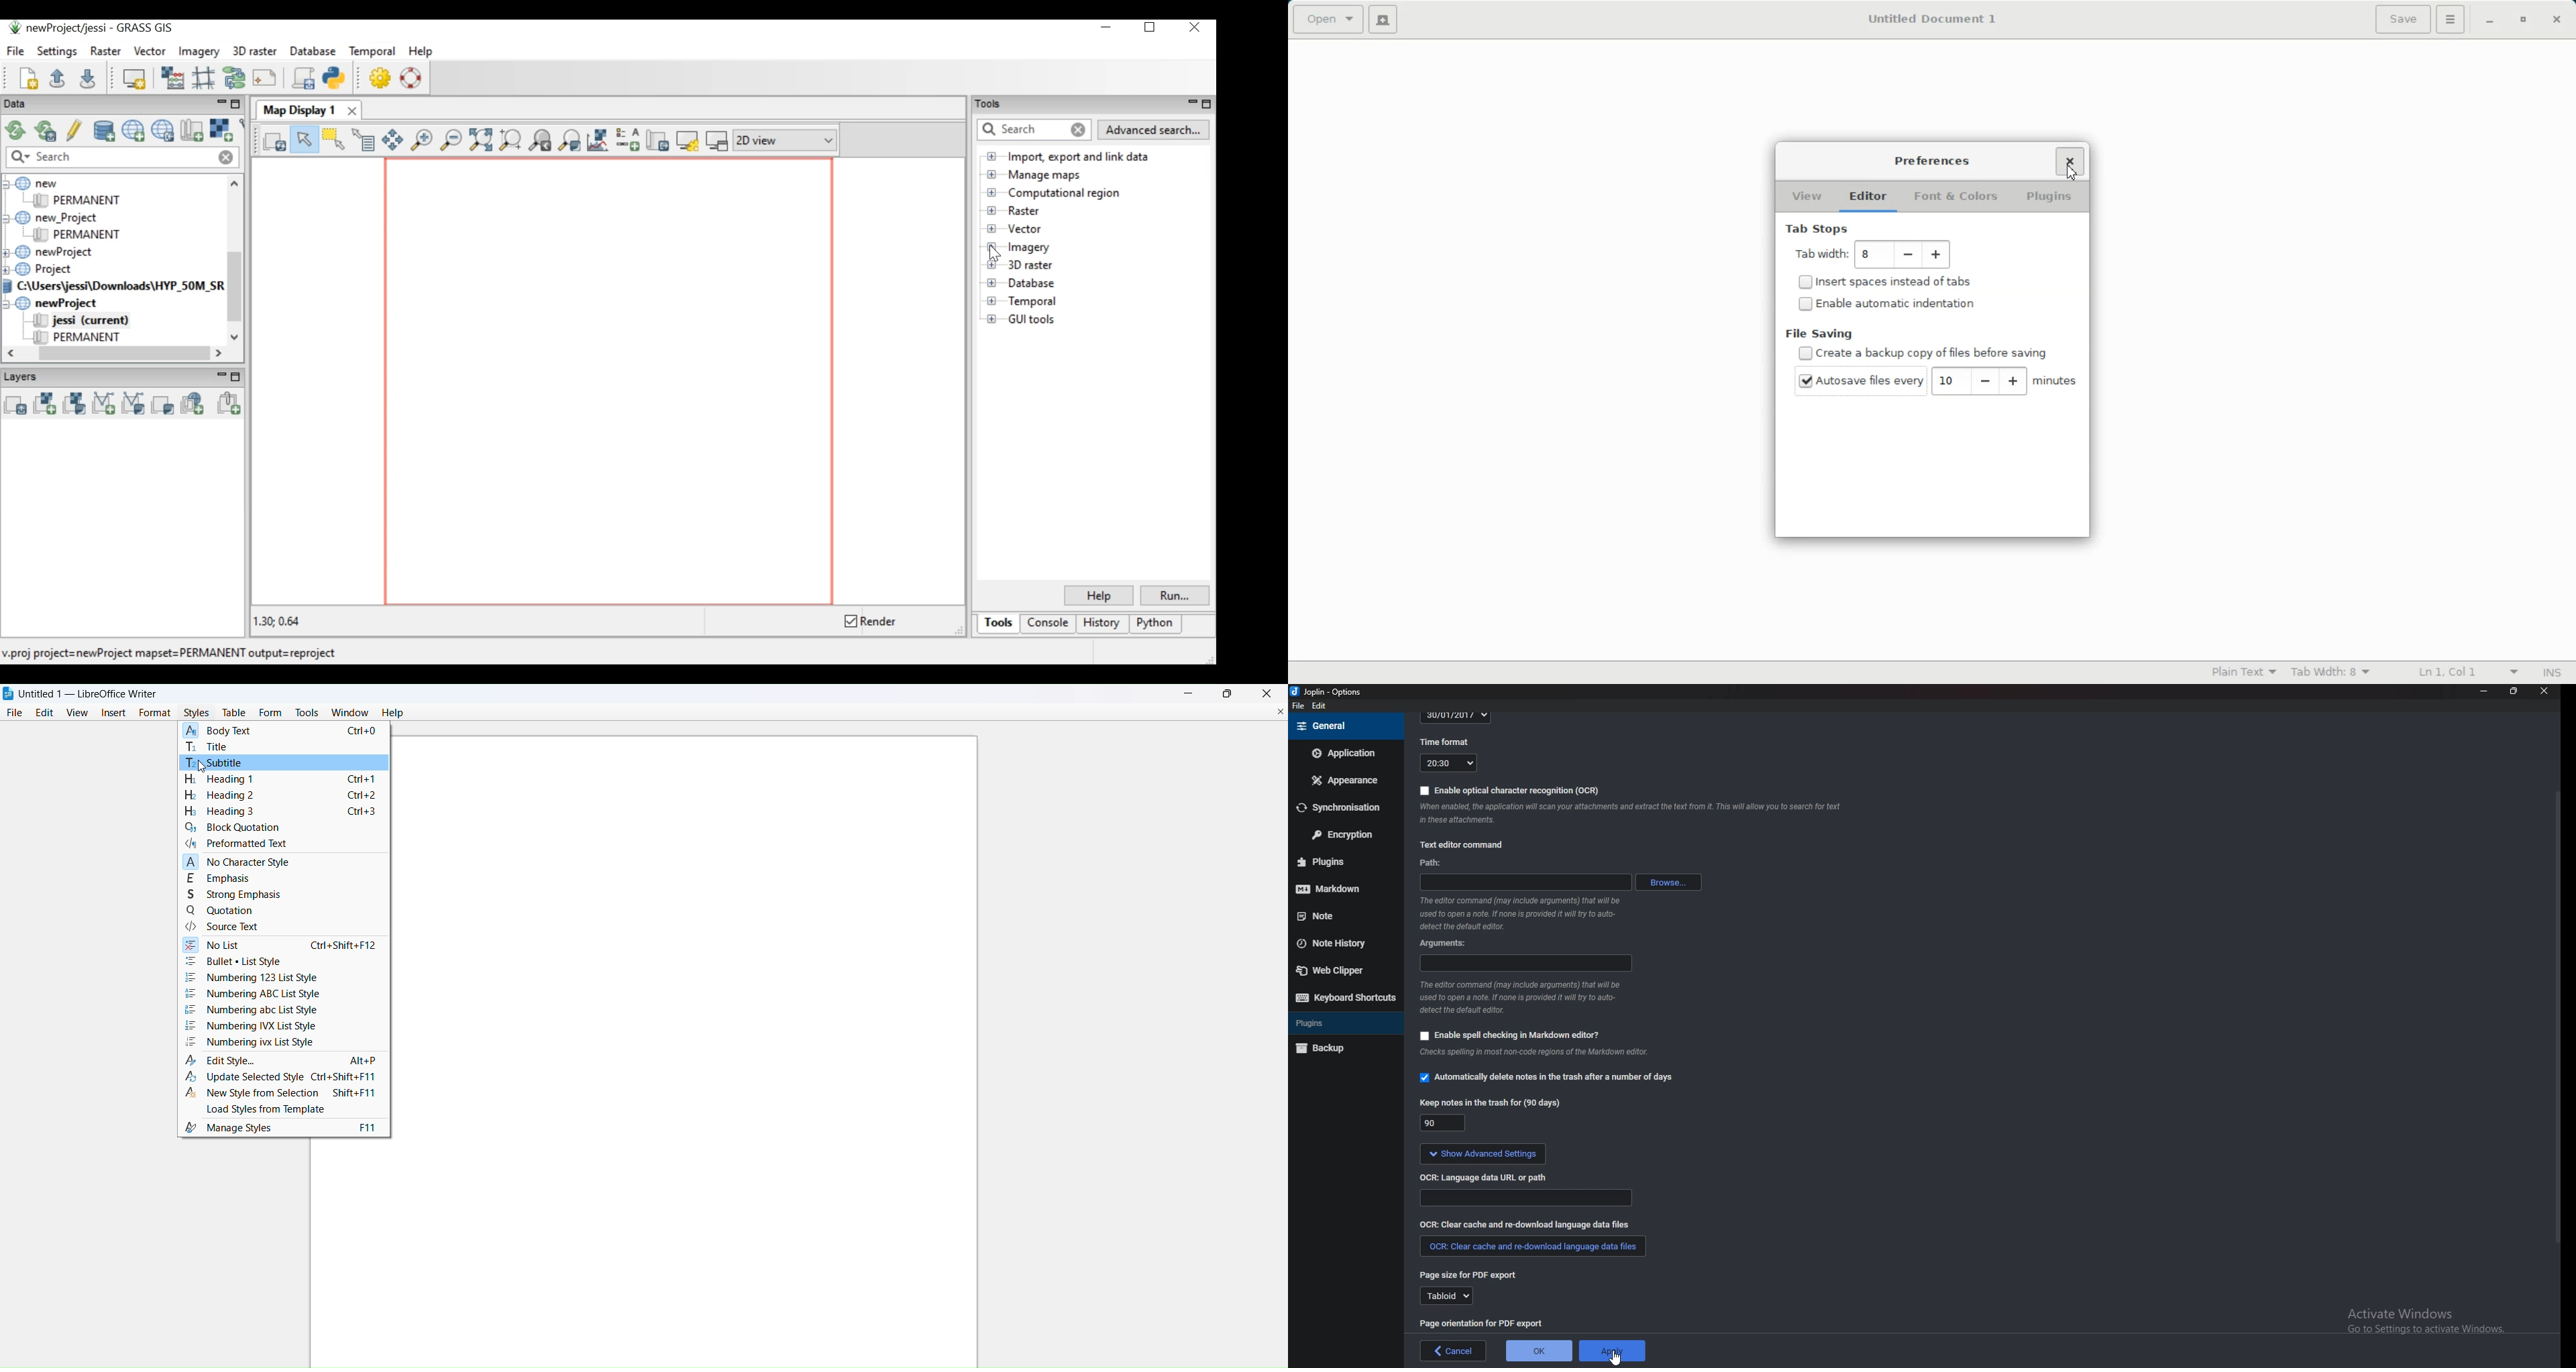 This screenshot has height=1372, width=2576. I want to click on Redownload language data, so click(1533, 1247).